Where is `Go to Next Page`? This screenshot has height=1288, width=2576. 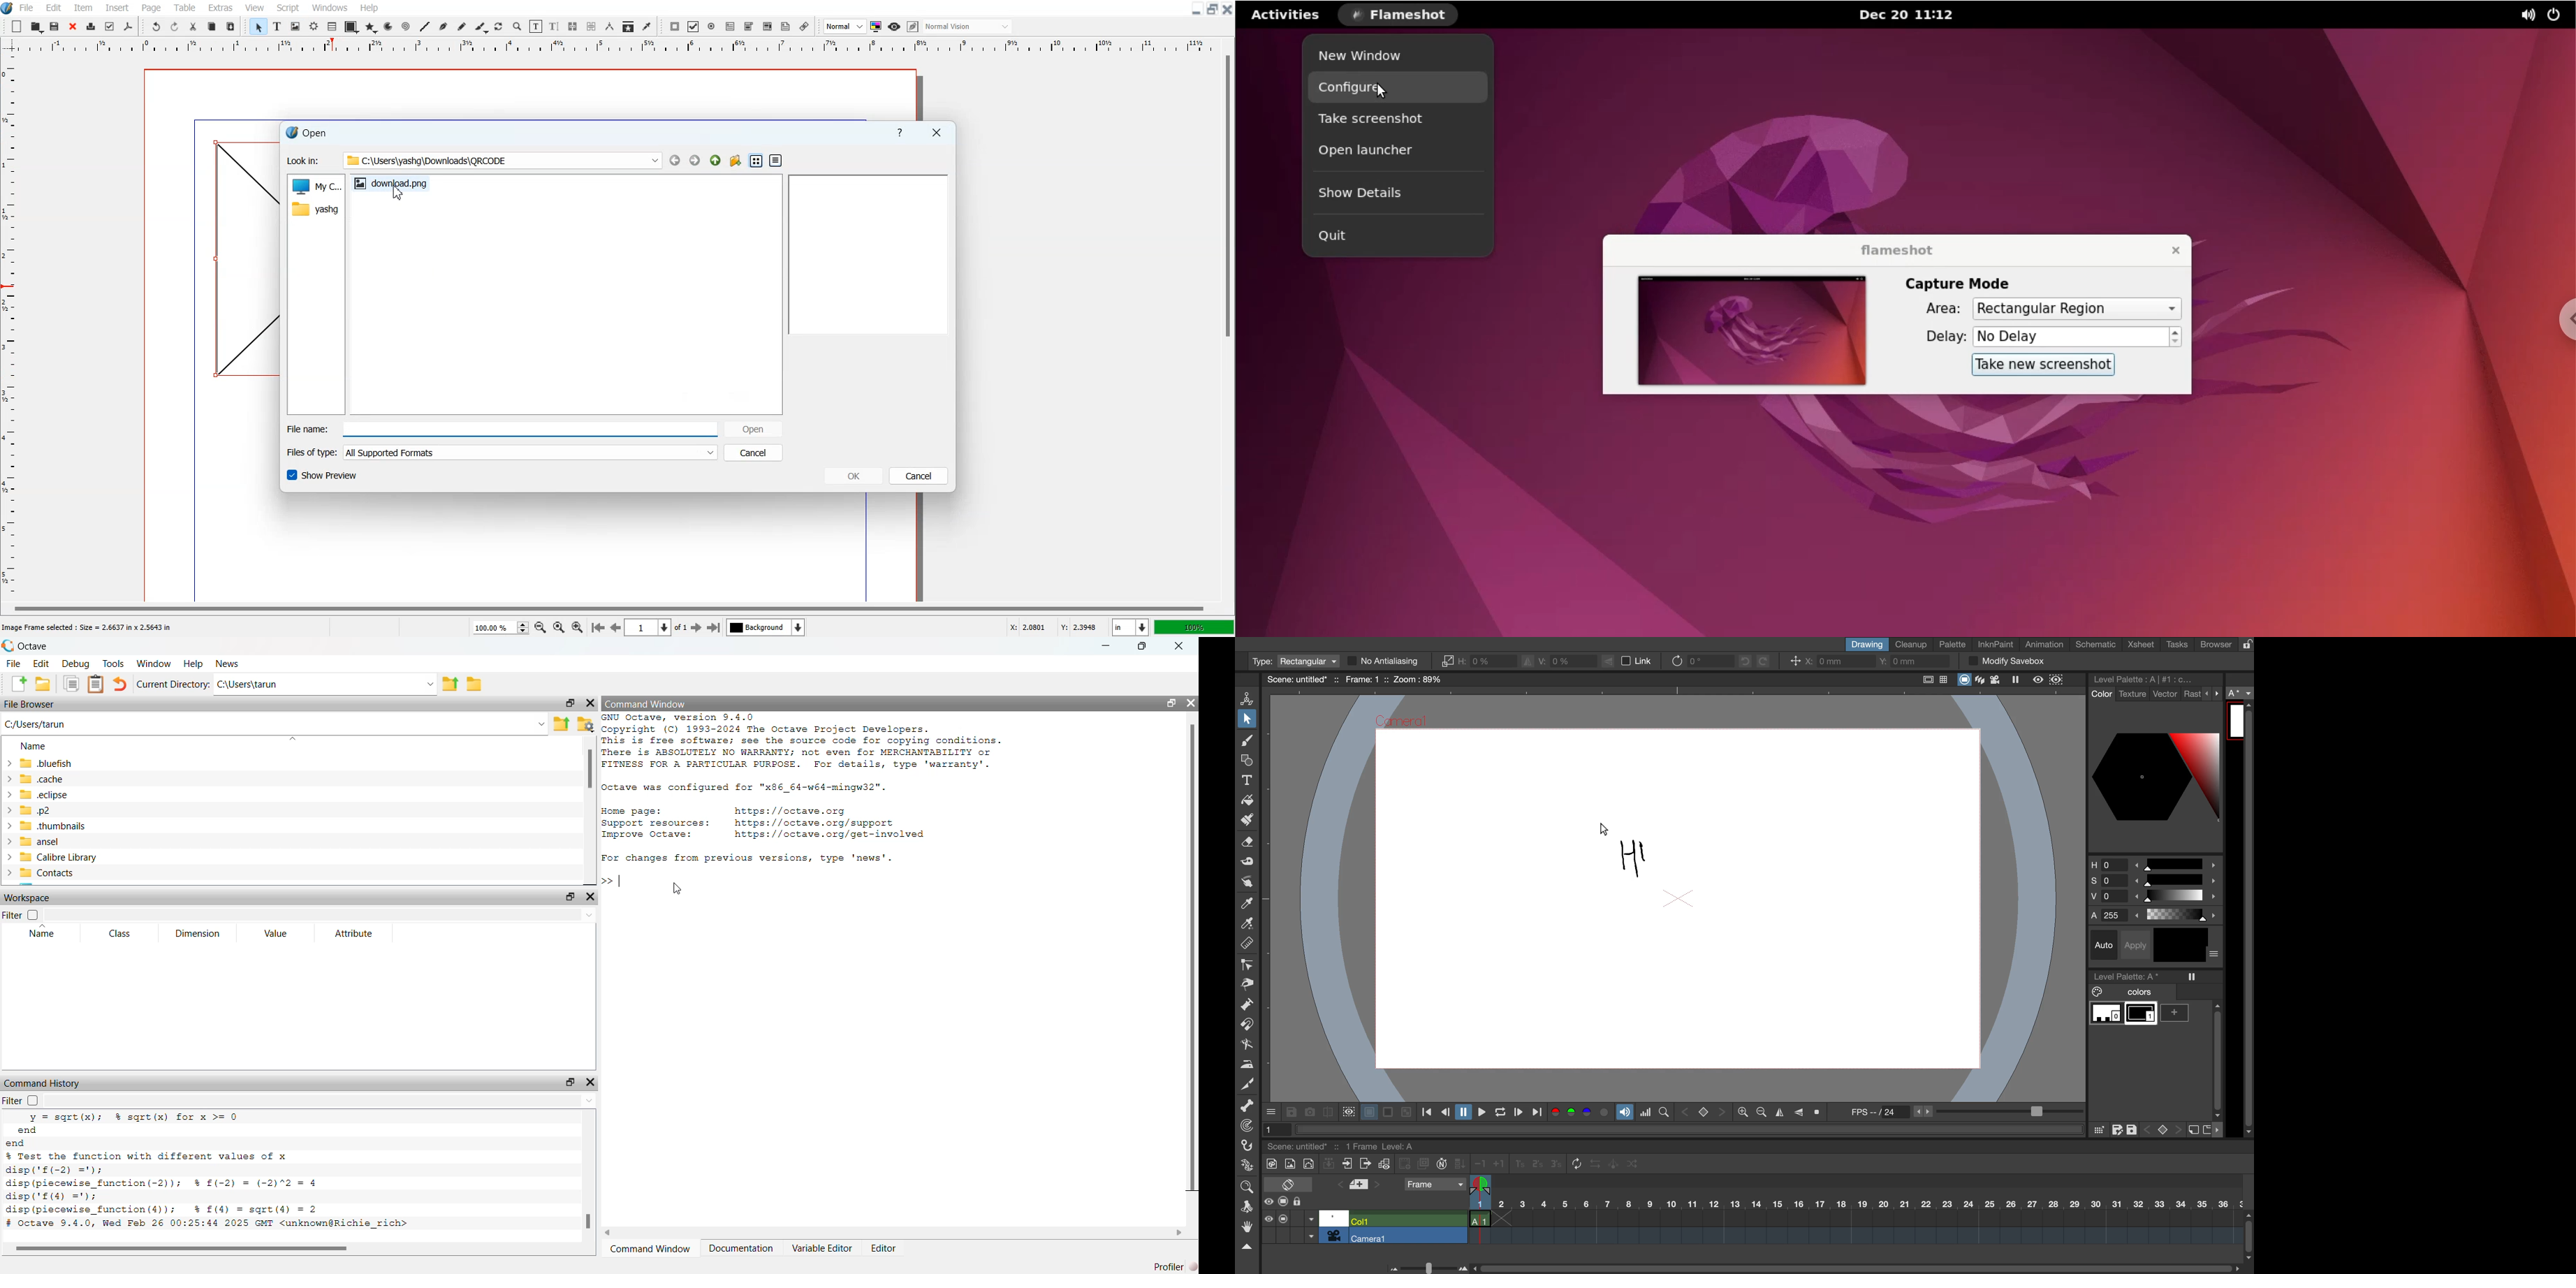 Go to Next Page is located at coordinates (698, 628).